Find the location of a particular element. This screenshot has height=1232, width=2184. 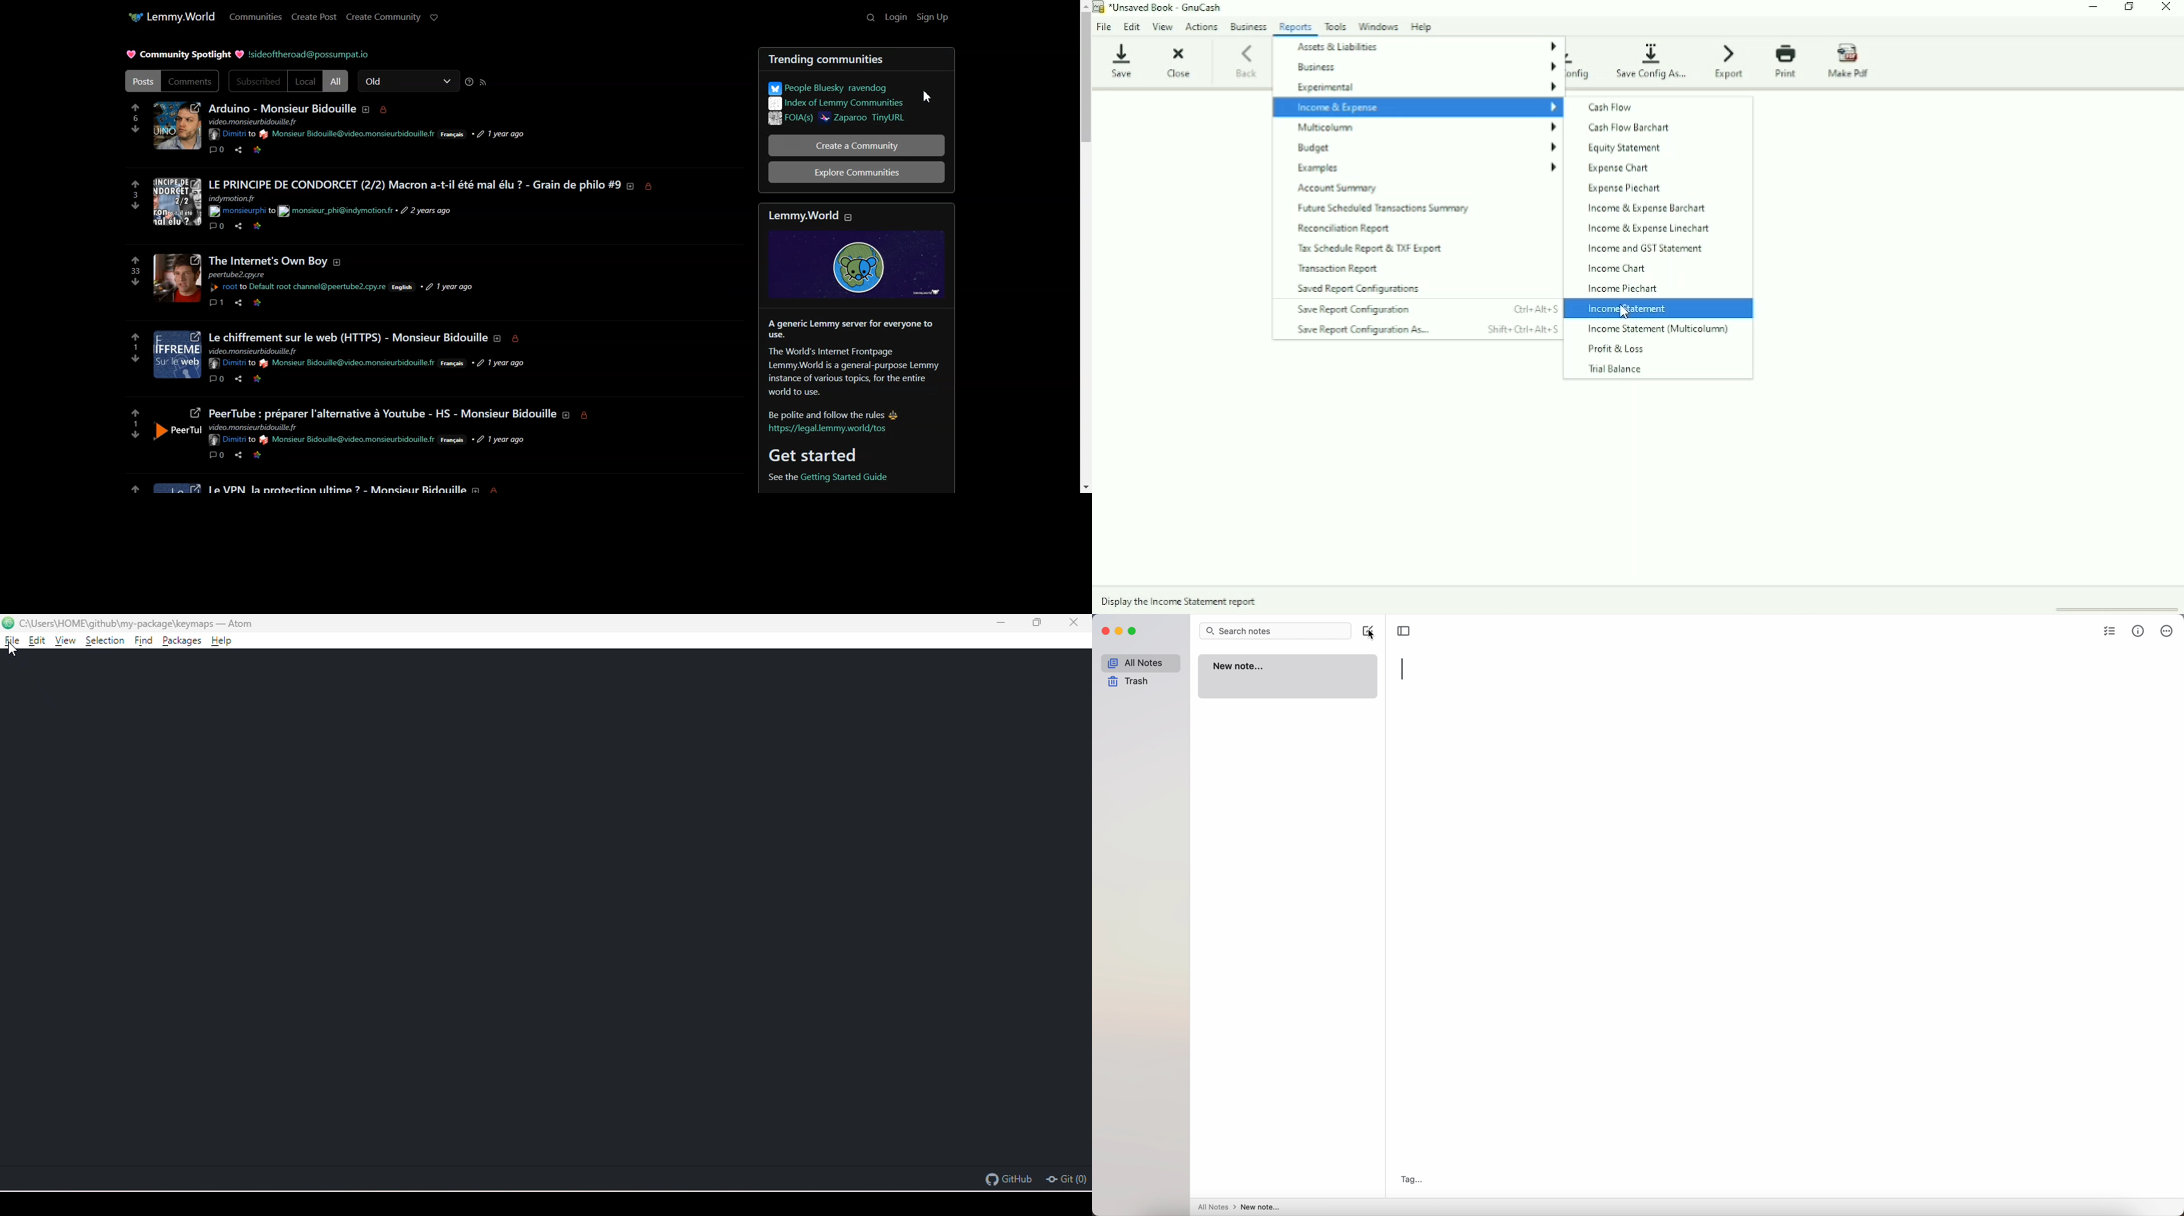

file is located at coordinates (13, 642).